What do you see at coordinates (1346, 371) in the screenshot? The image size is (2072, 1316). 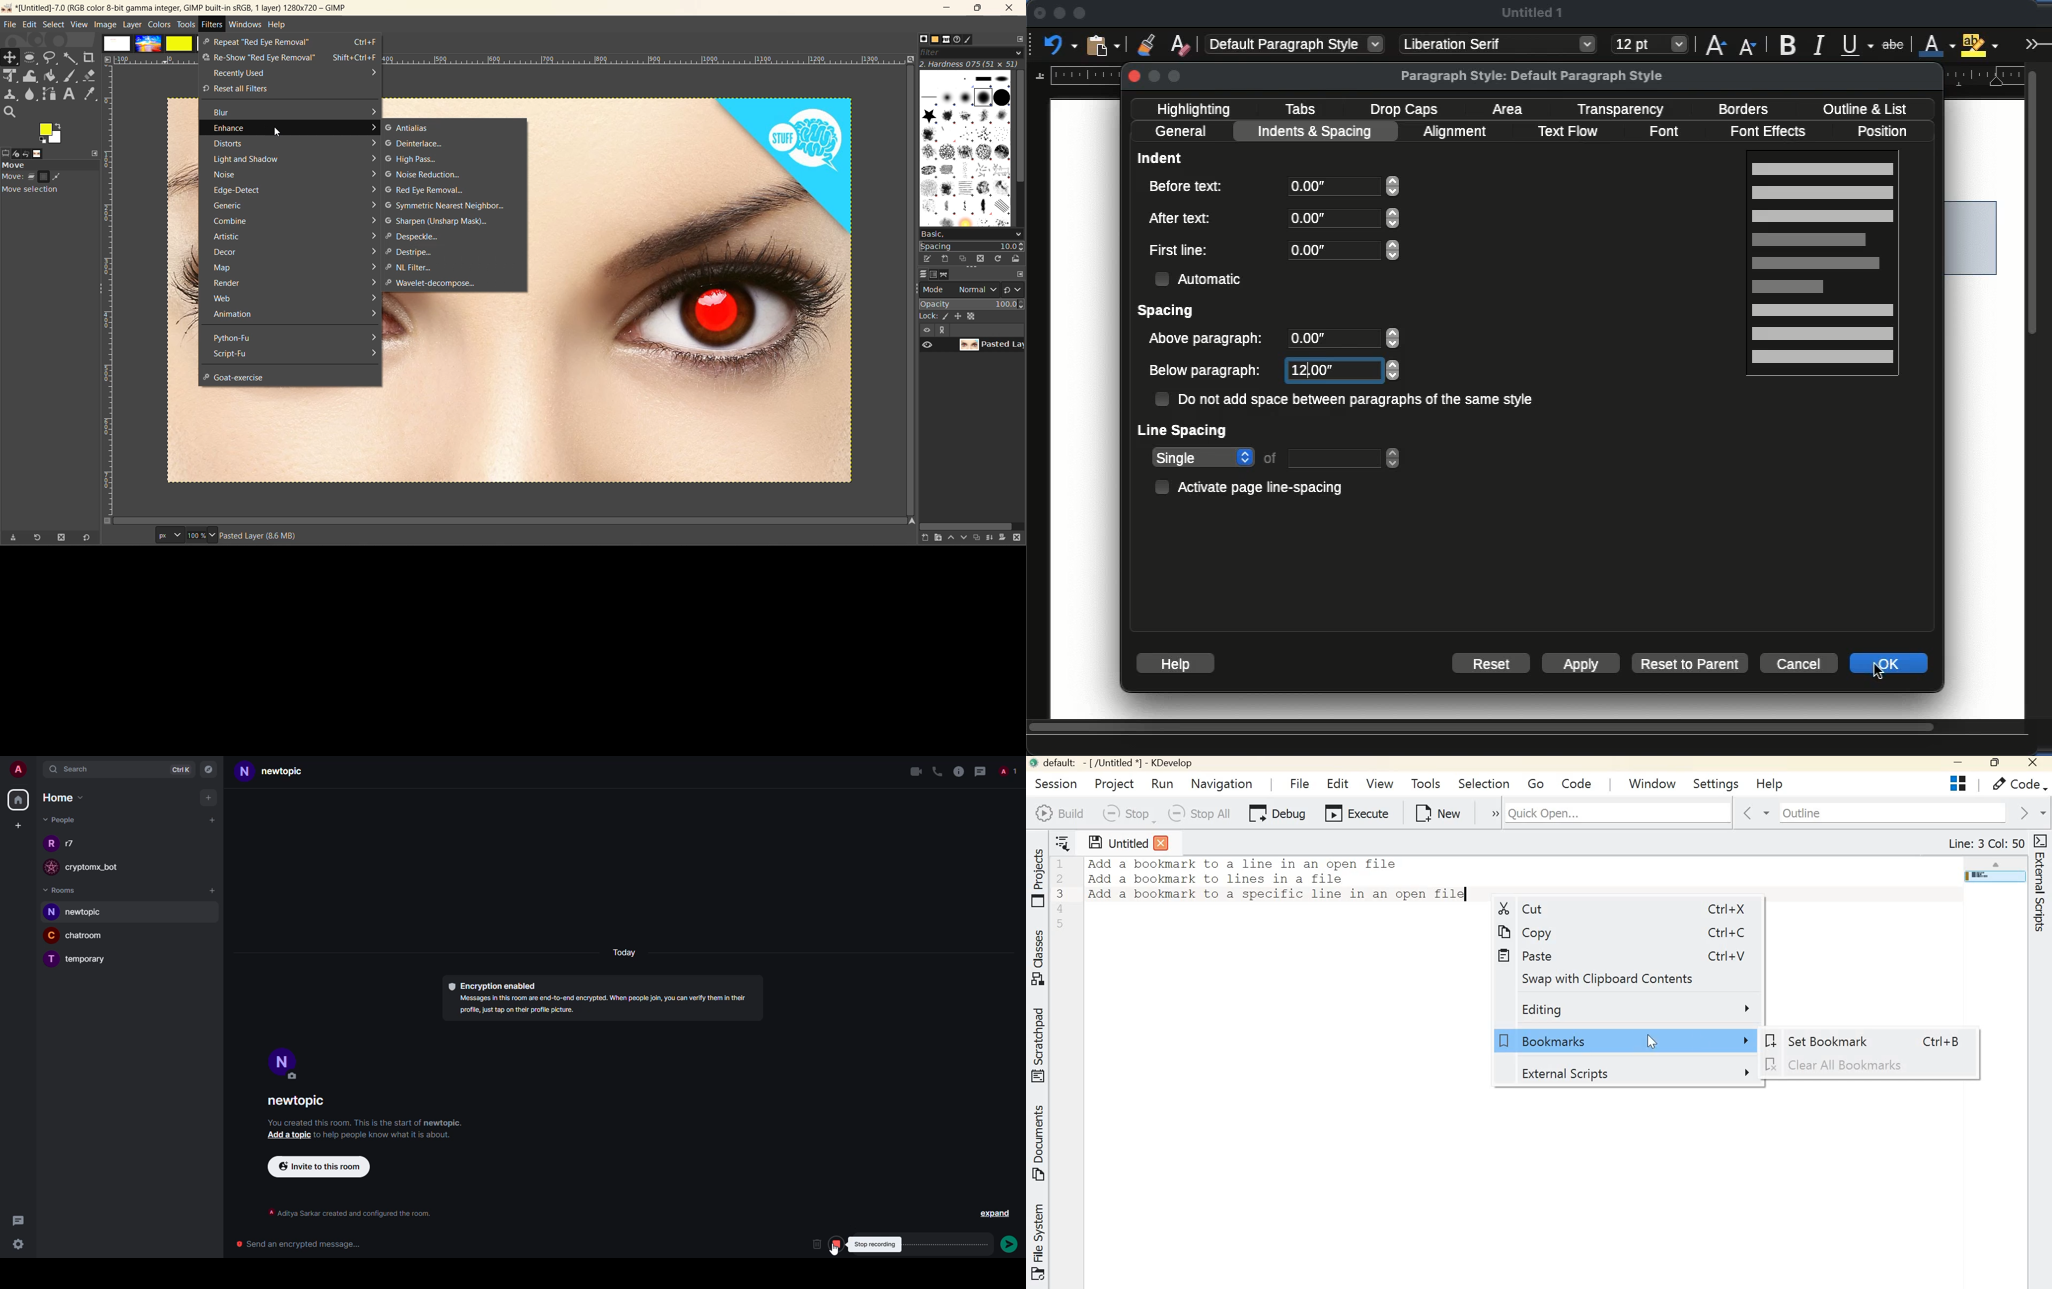 I see `12.00"` at bounding box center [1346, 371].